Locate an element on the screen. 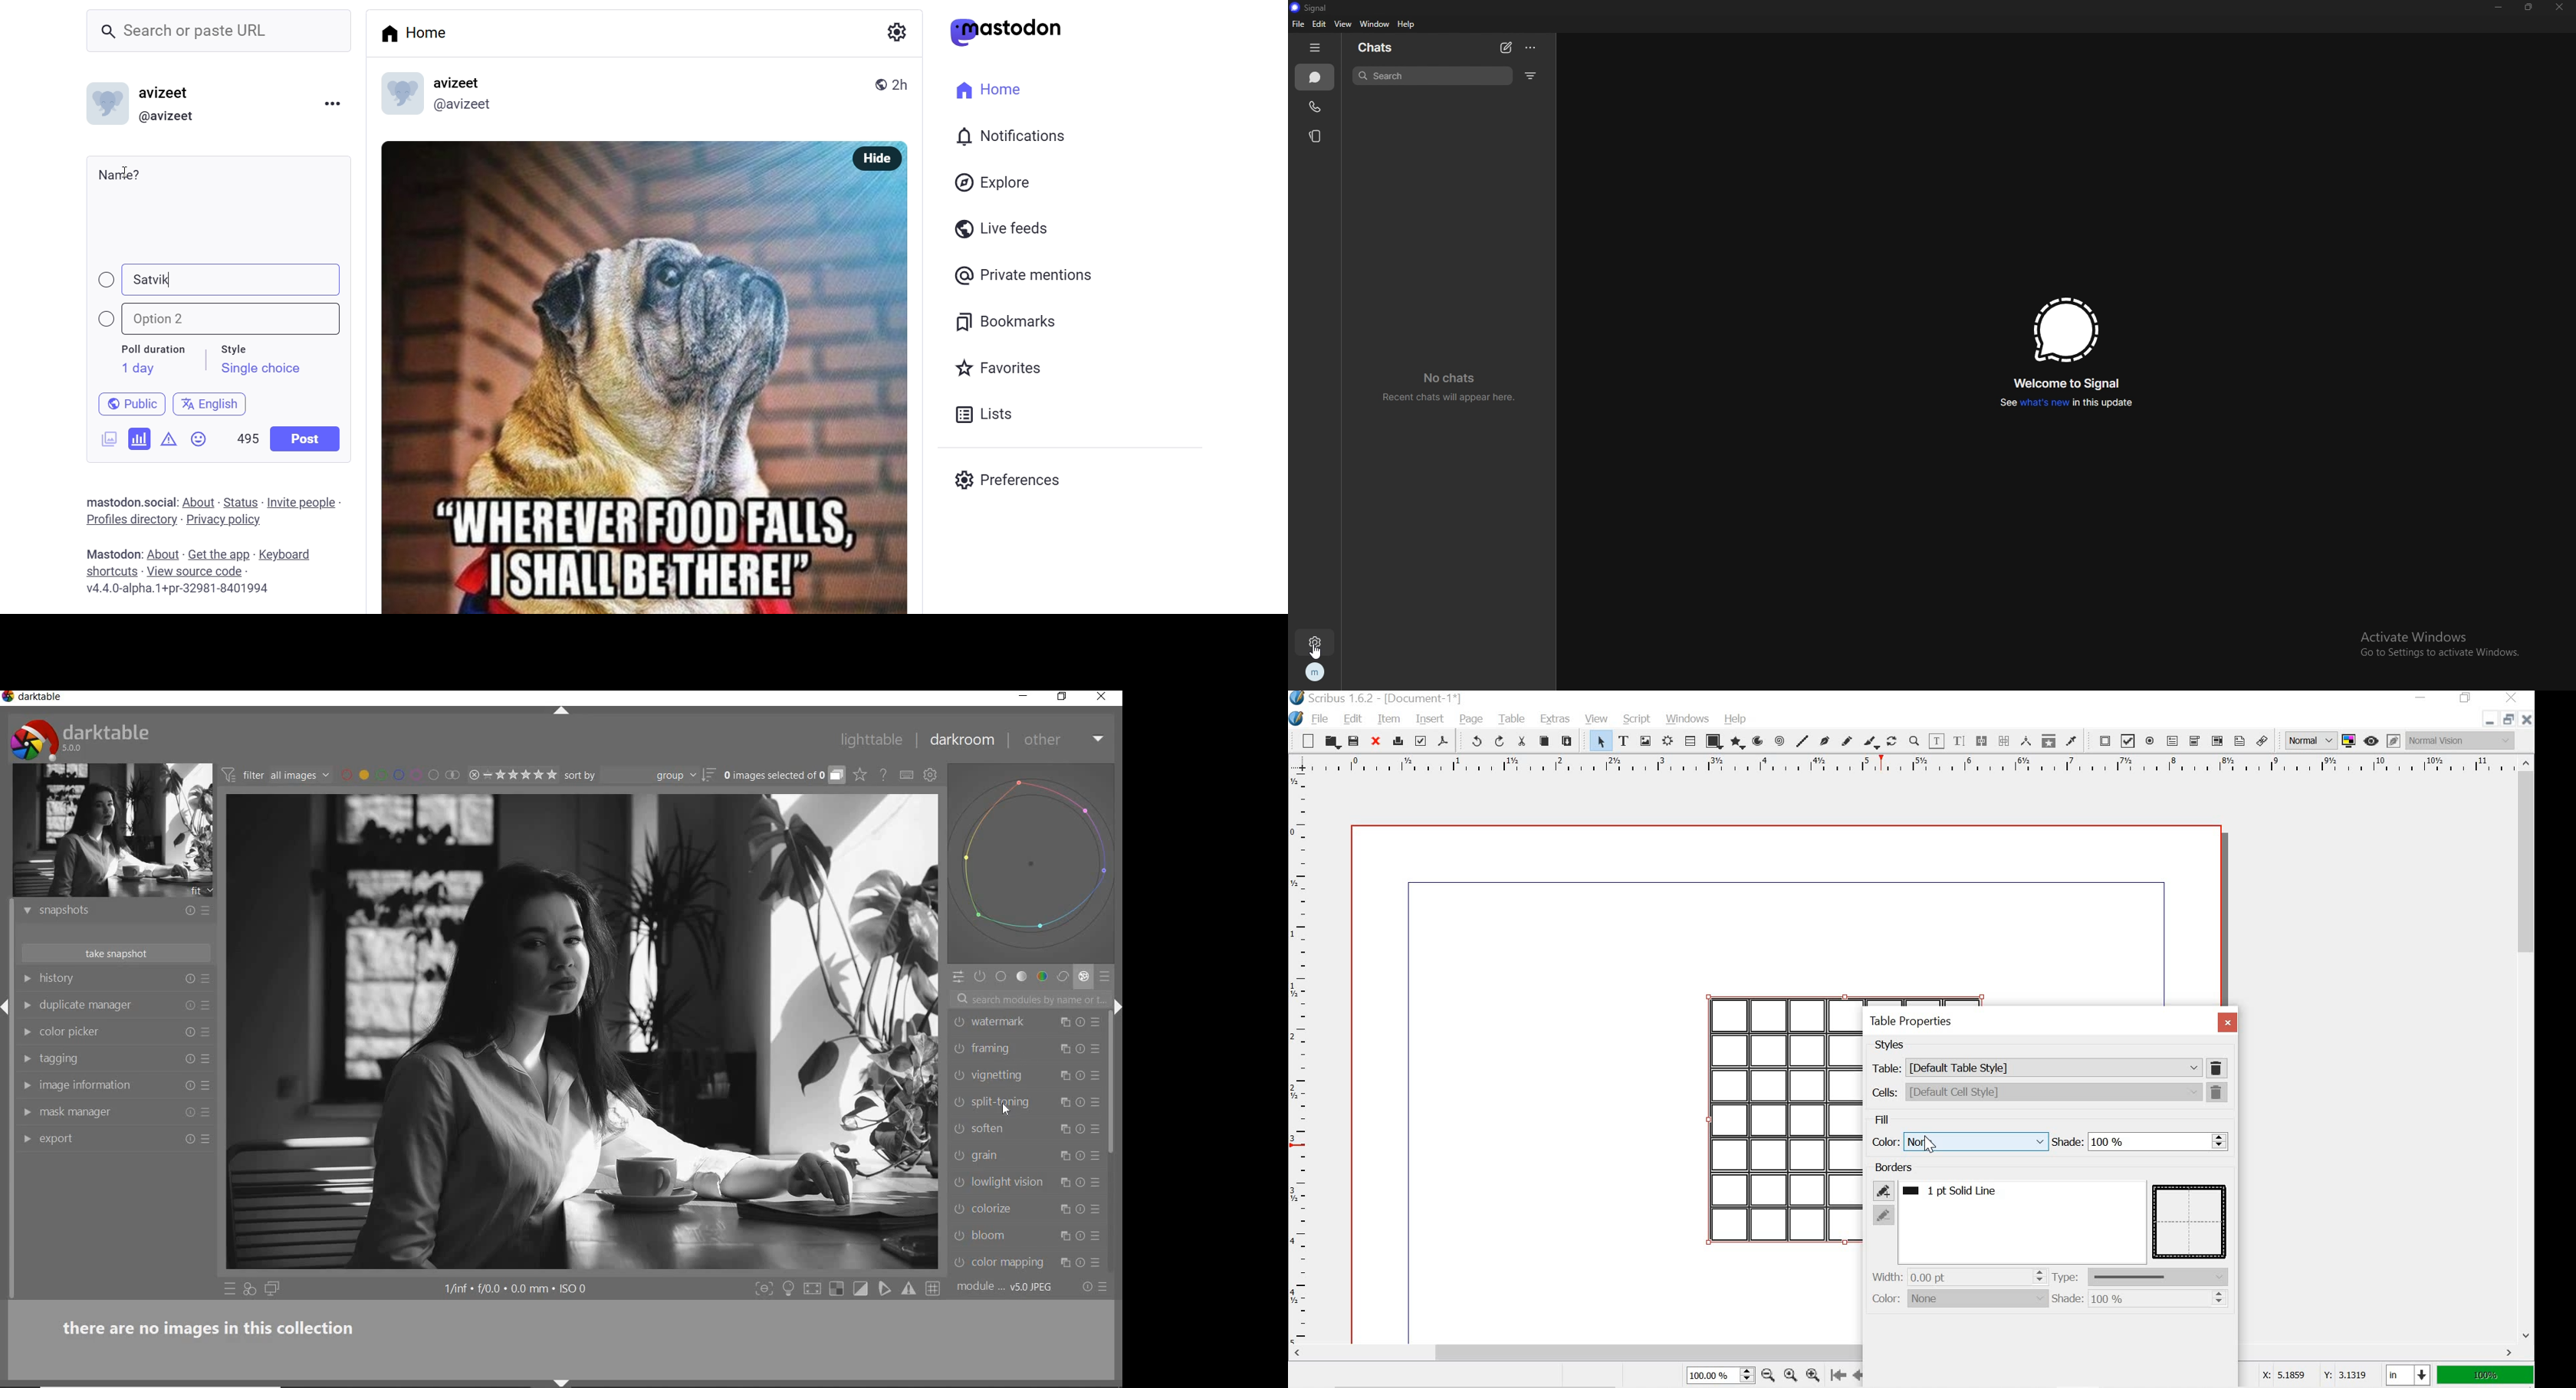 Image resolution: width=2576 pixels, height=1400 pixels. home is located at coordinates (419, 32).